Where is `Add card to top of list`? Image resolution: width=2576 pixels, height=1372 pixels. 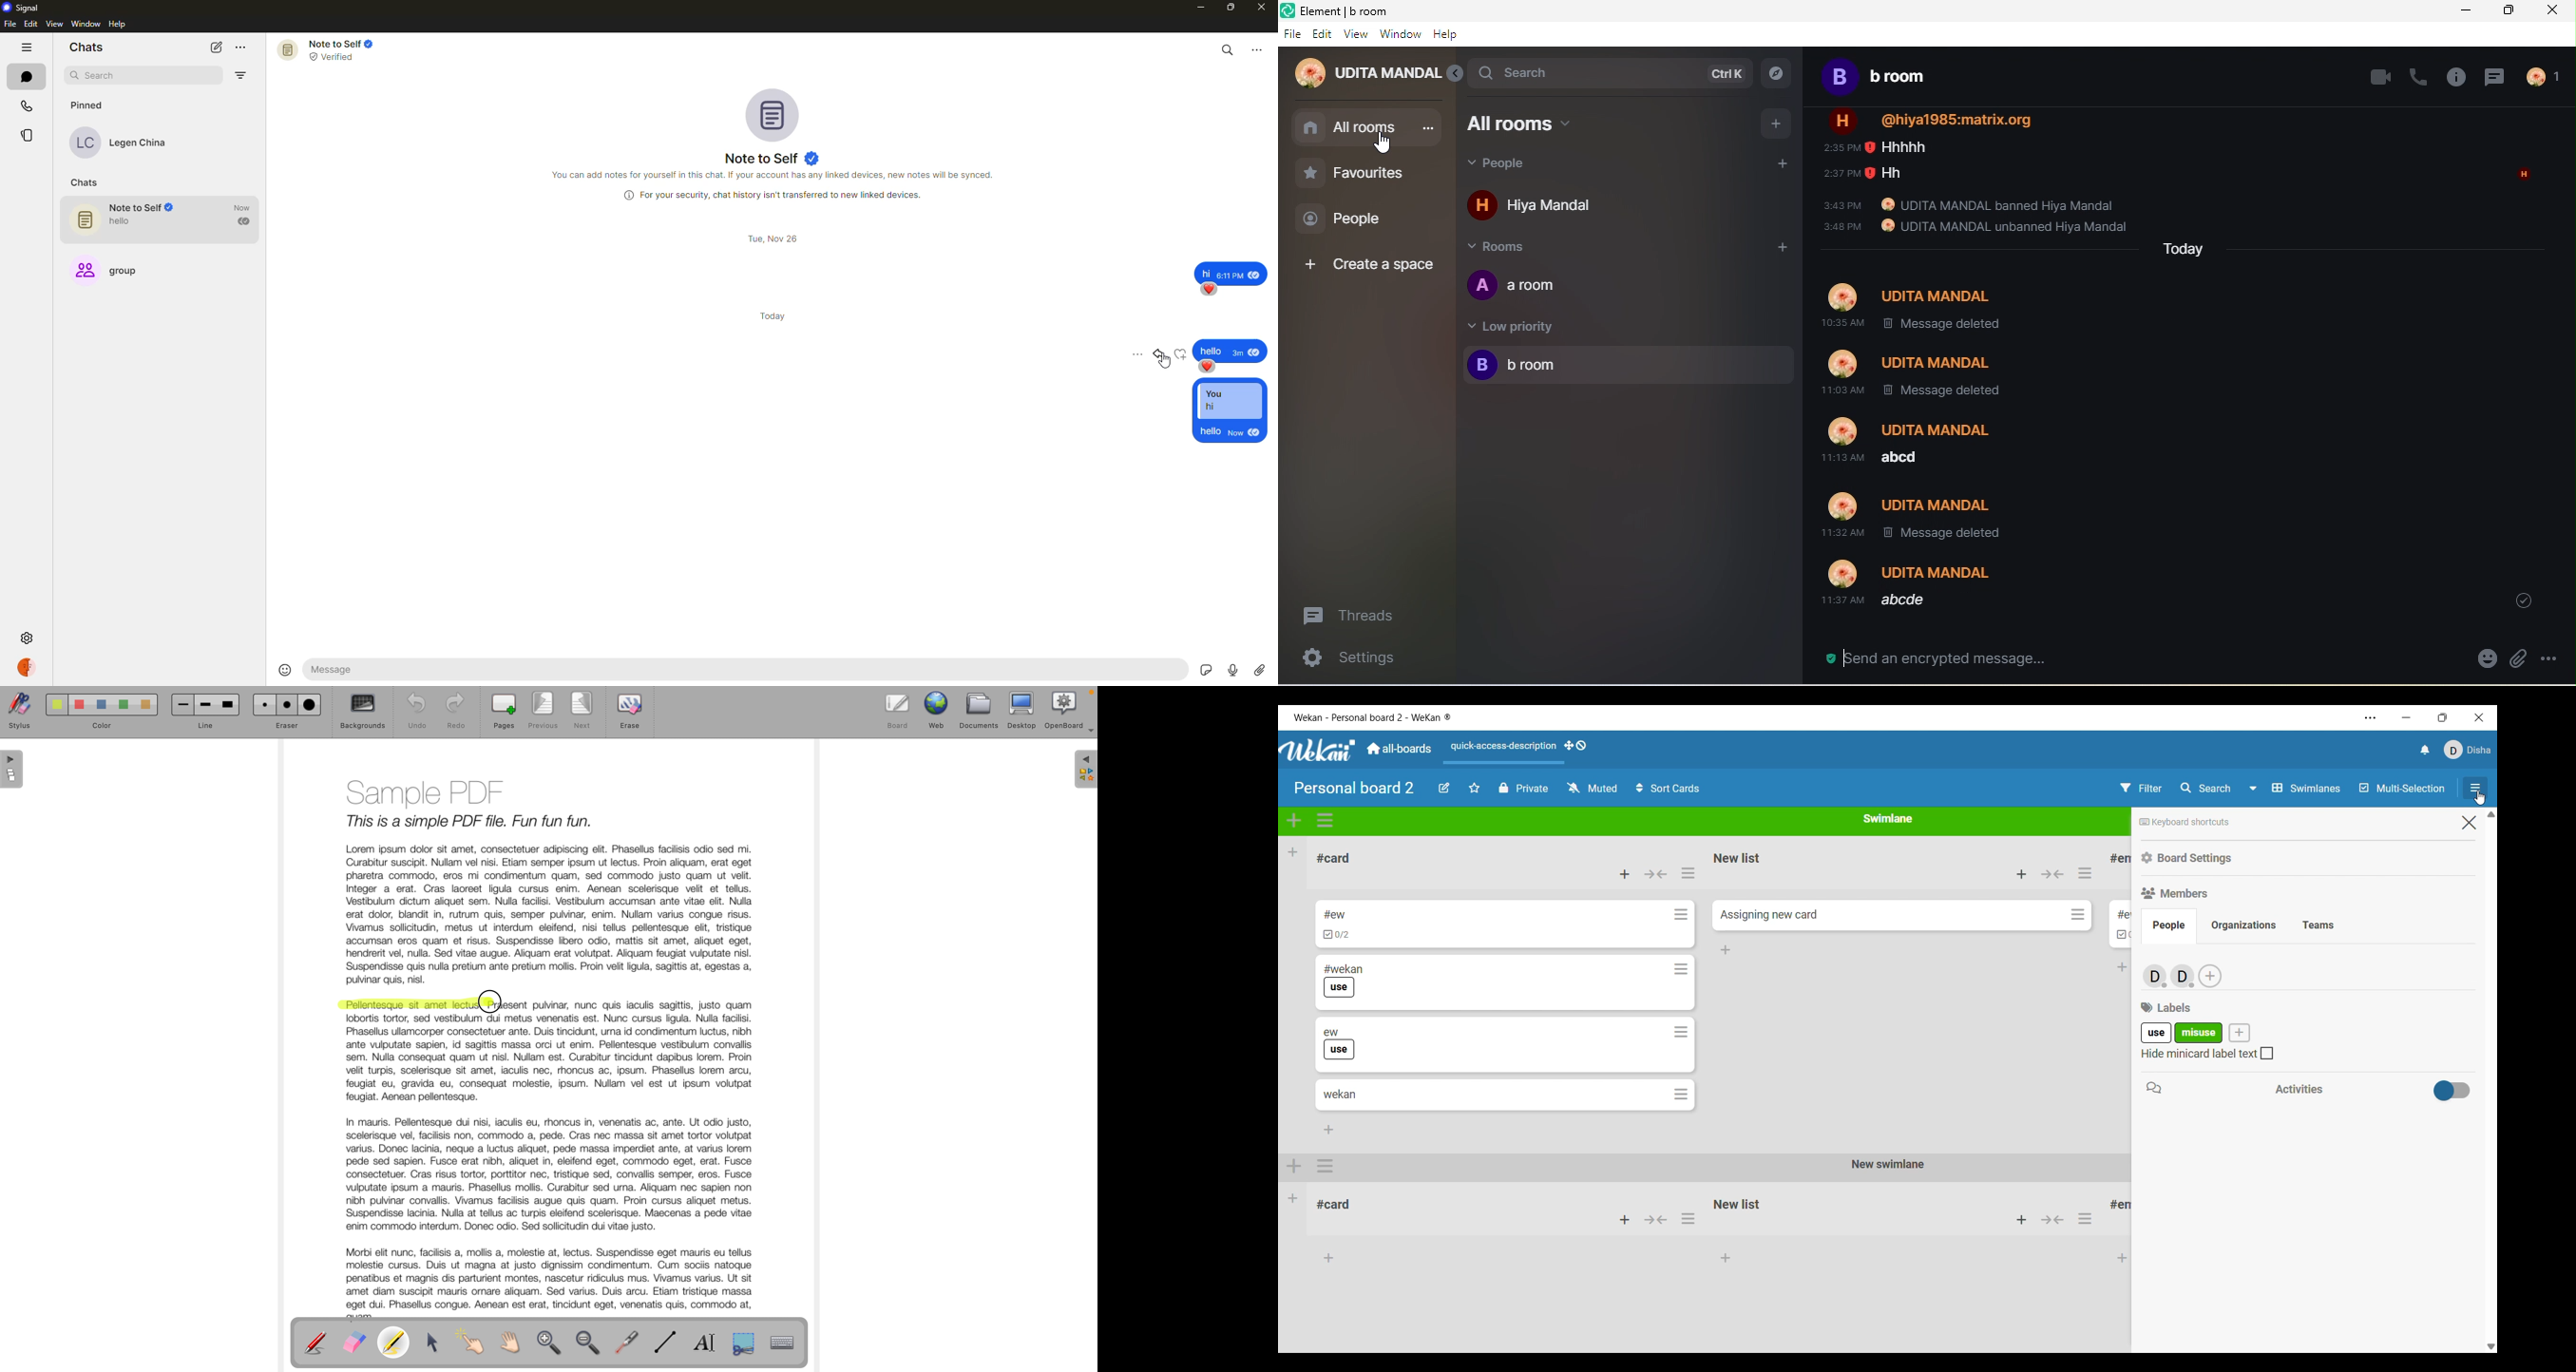
Add card to top of list is located at coordinates (2022, 874).